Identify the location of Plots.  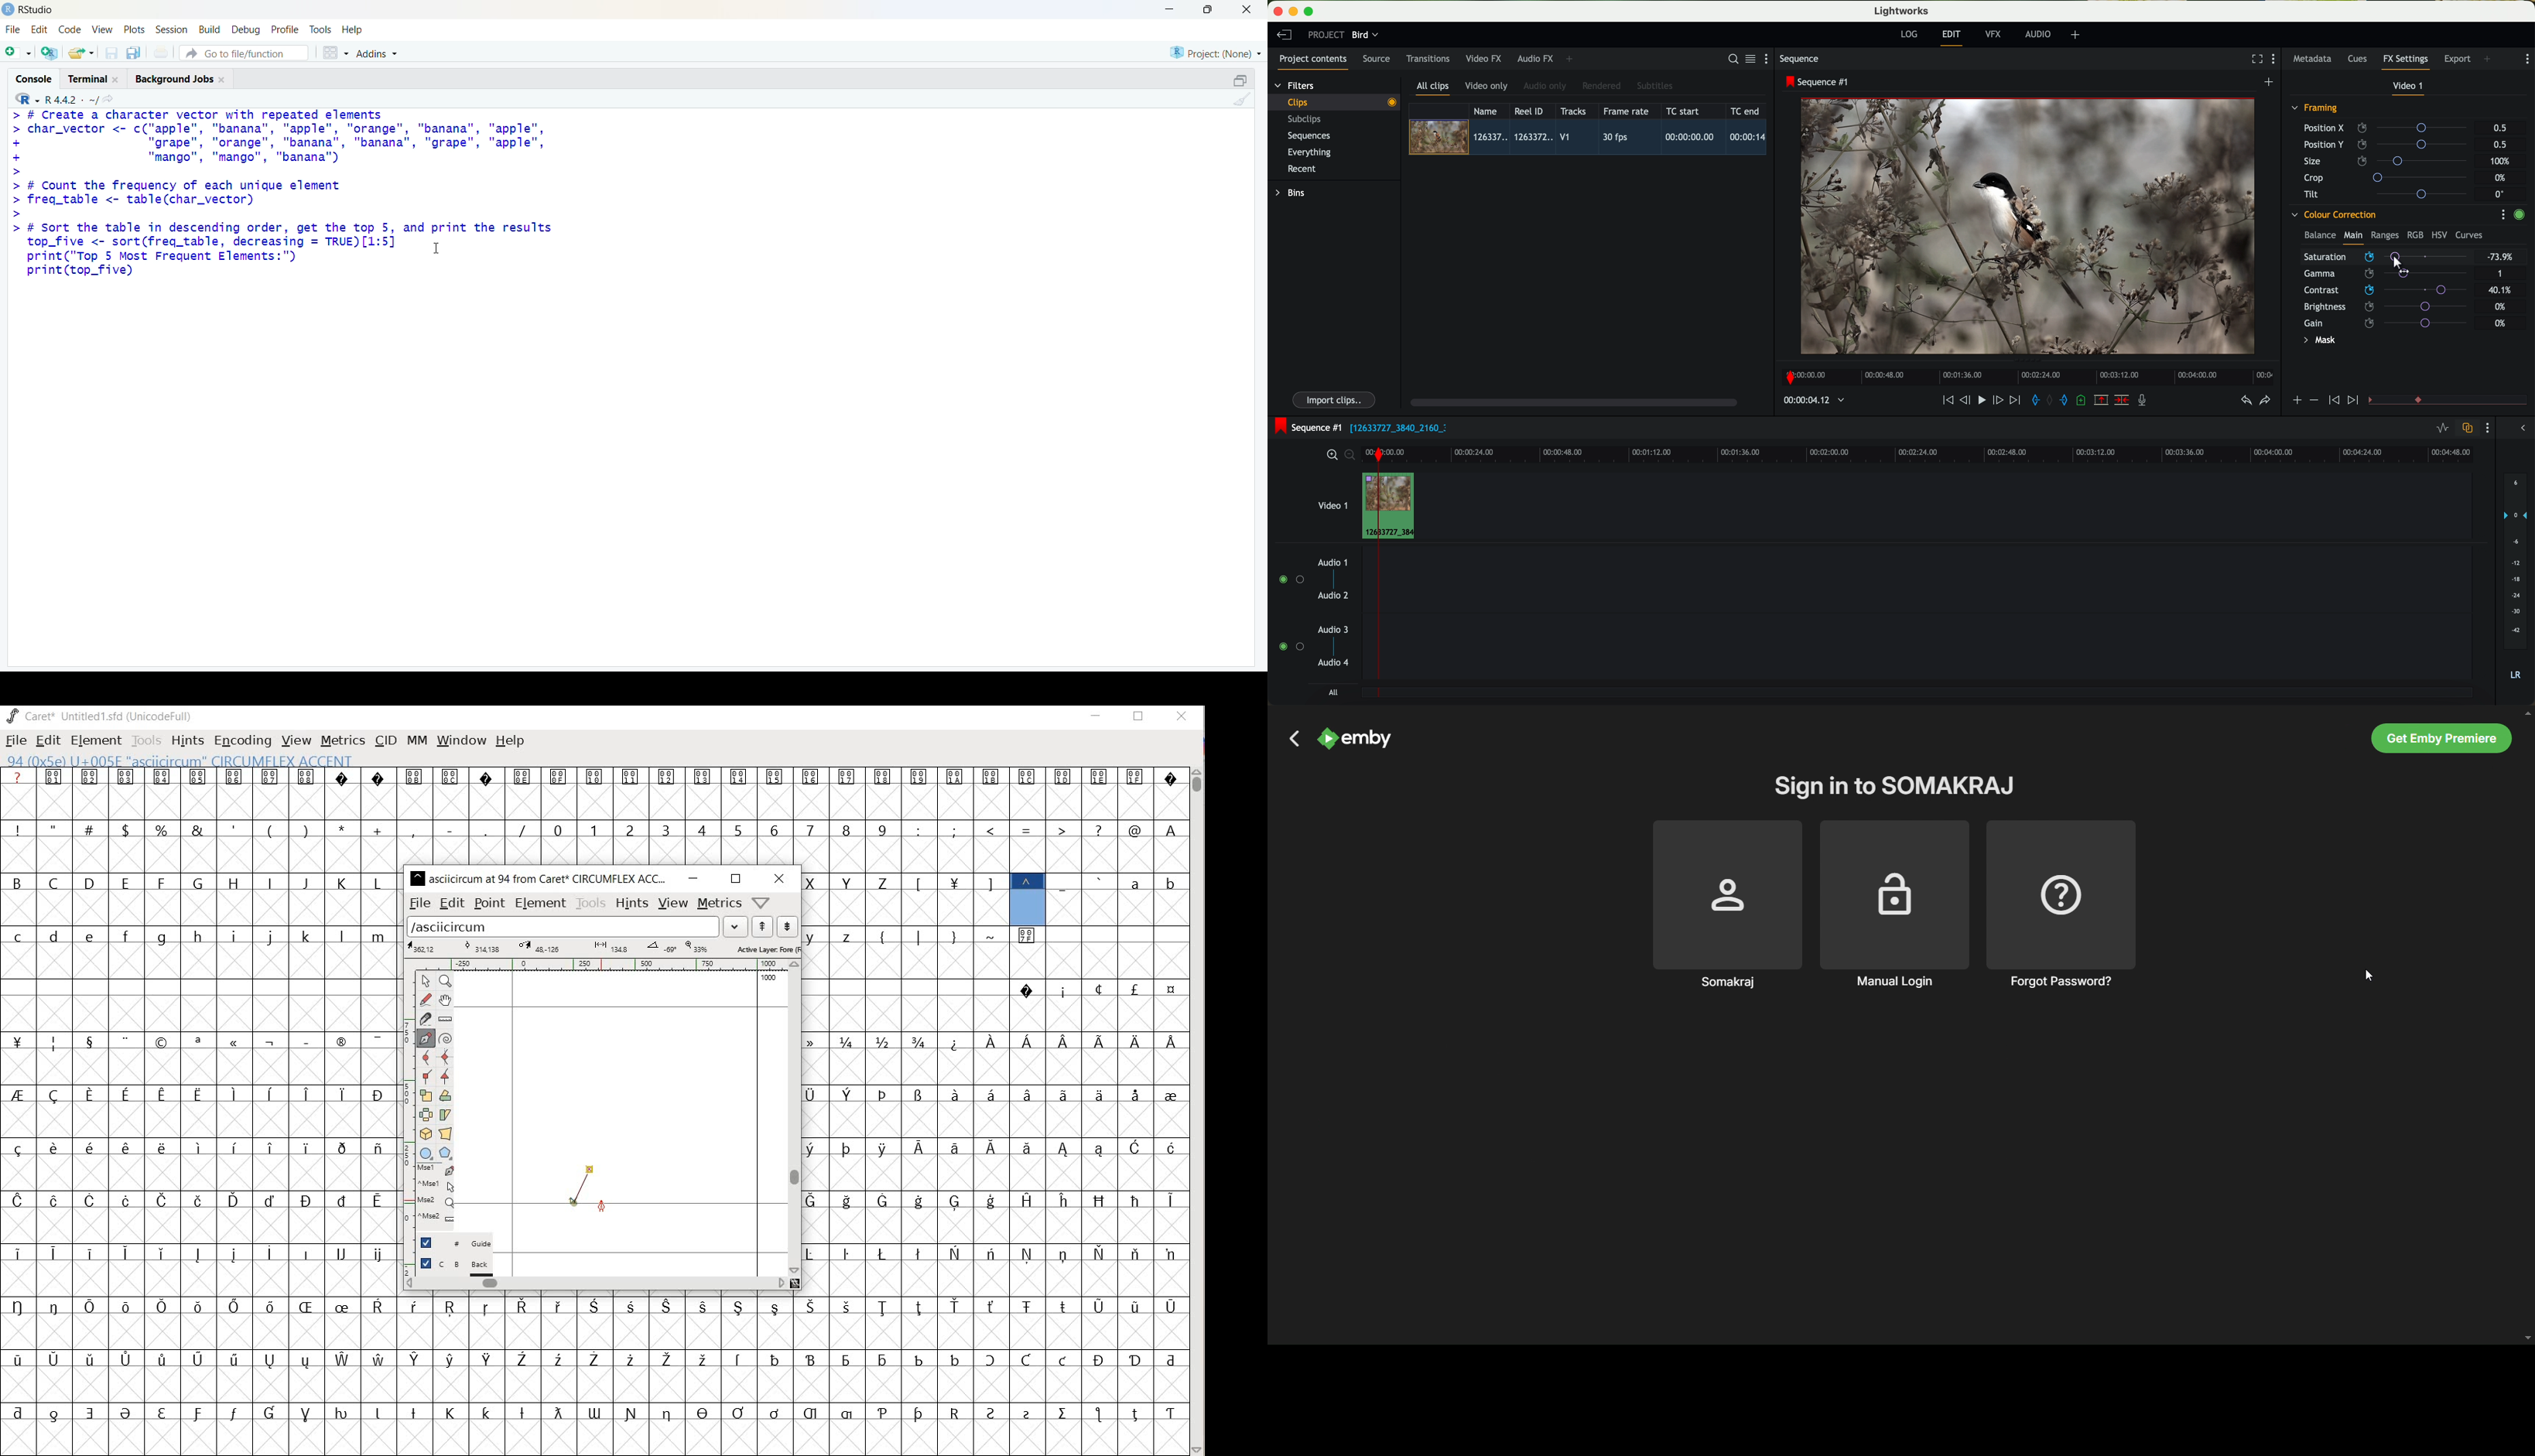
(135, 30).